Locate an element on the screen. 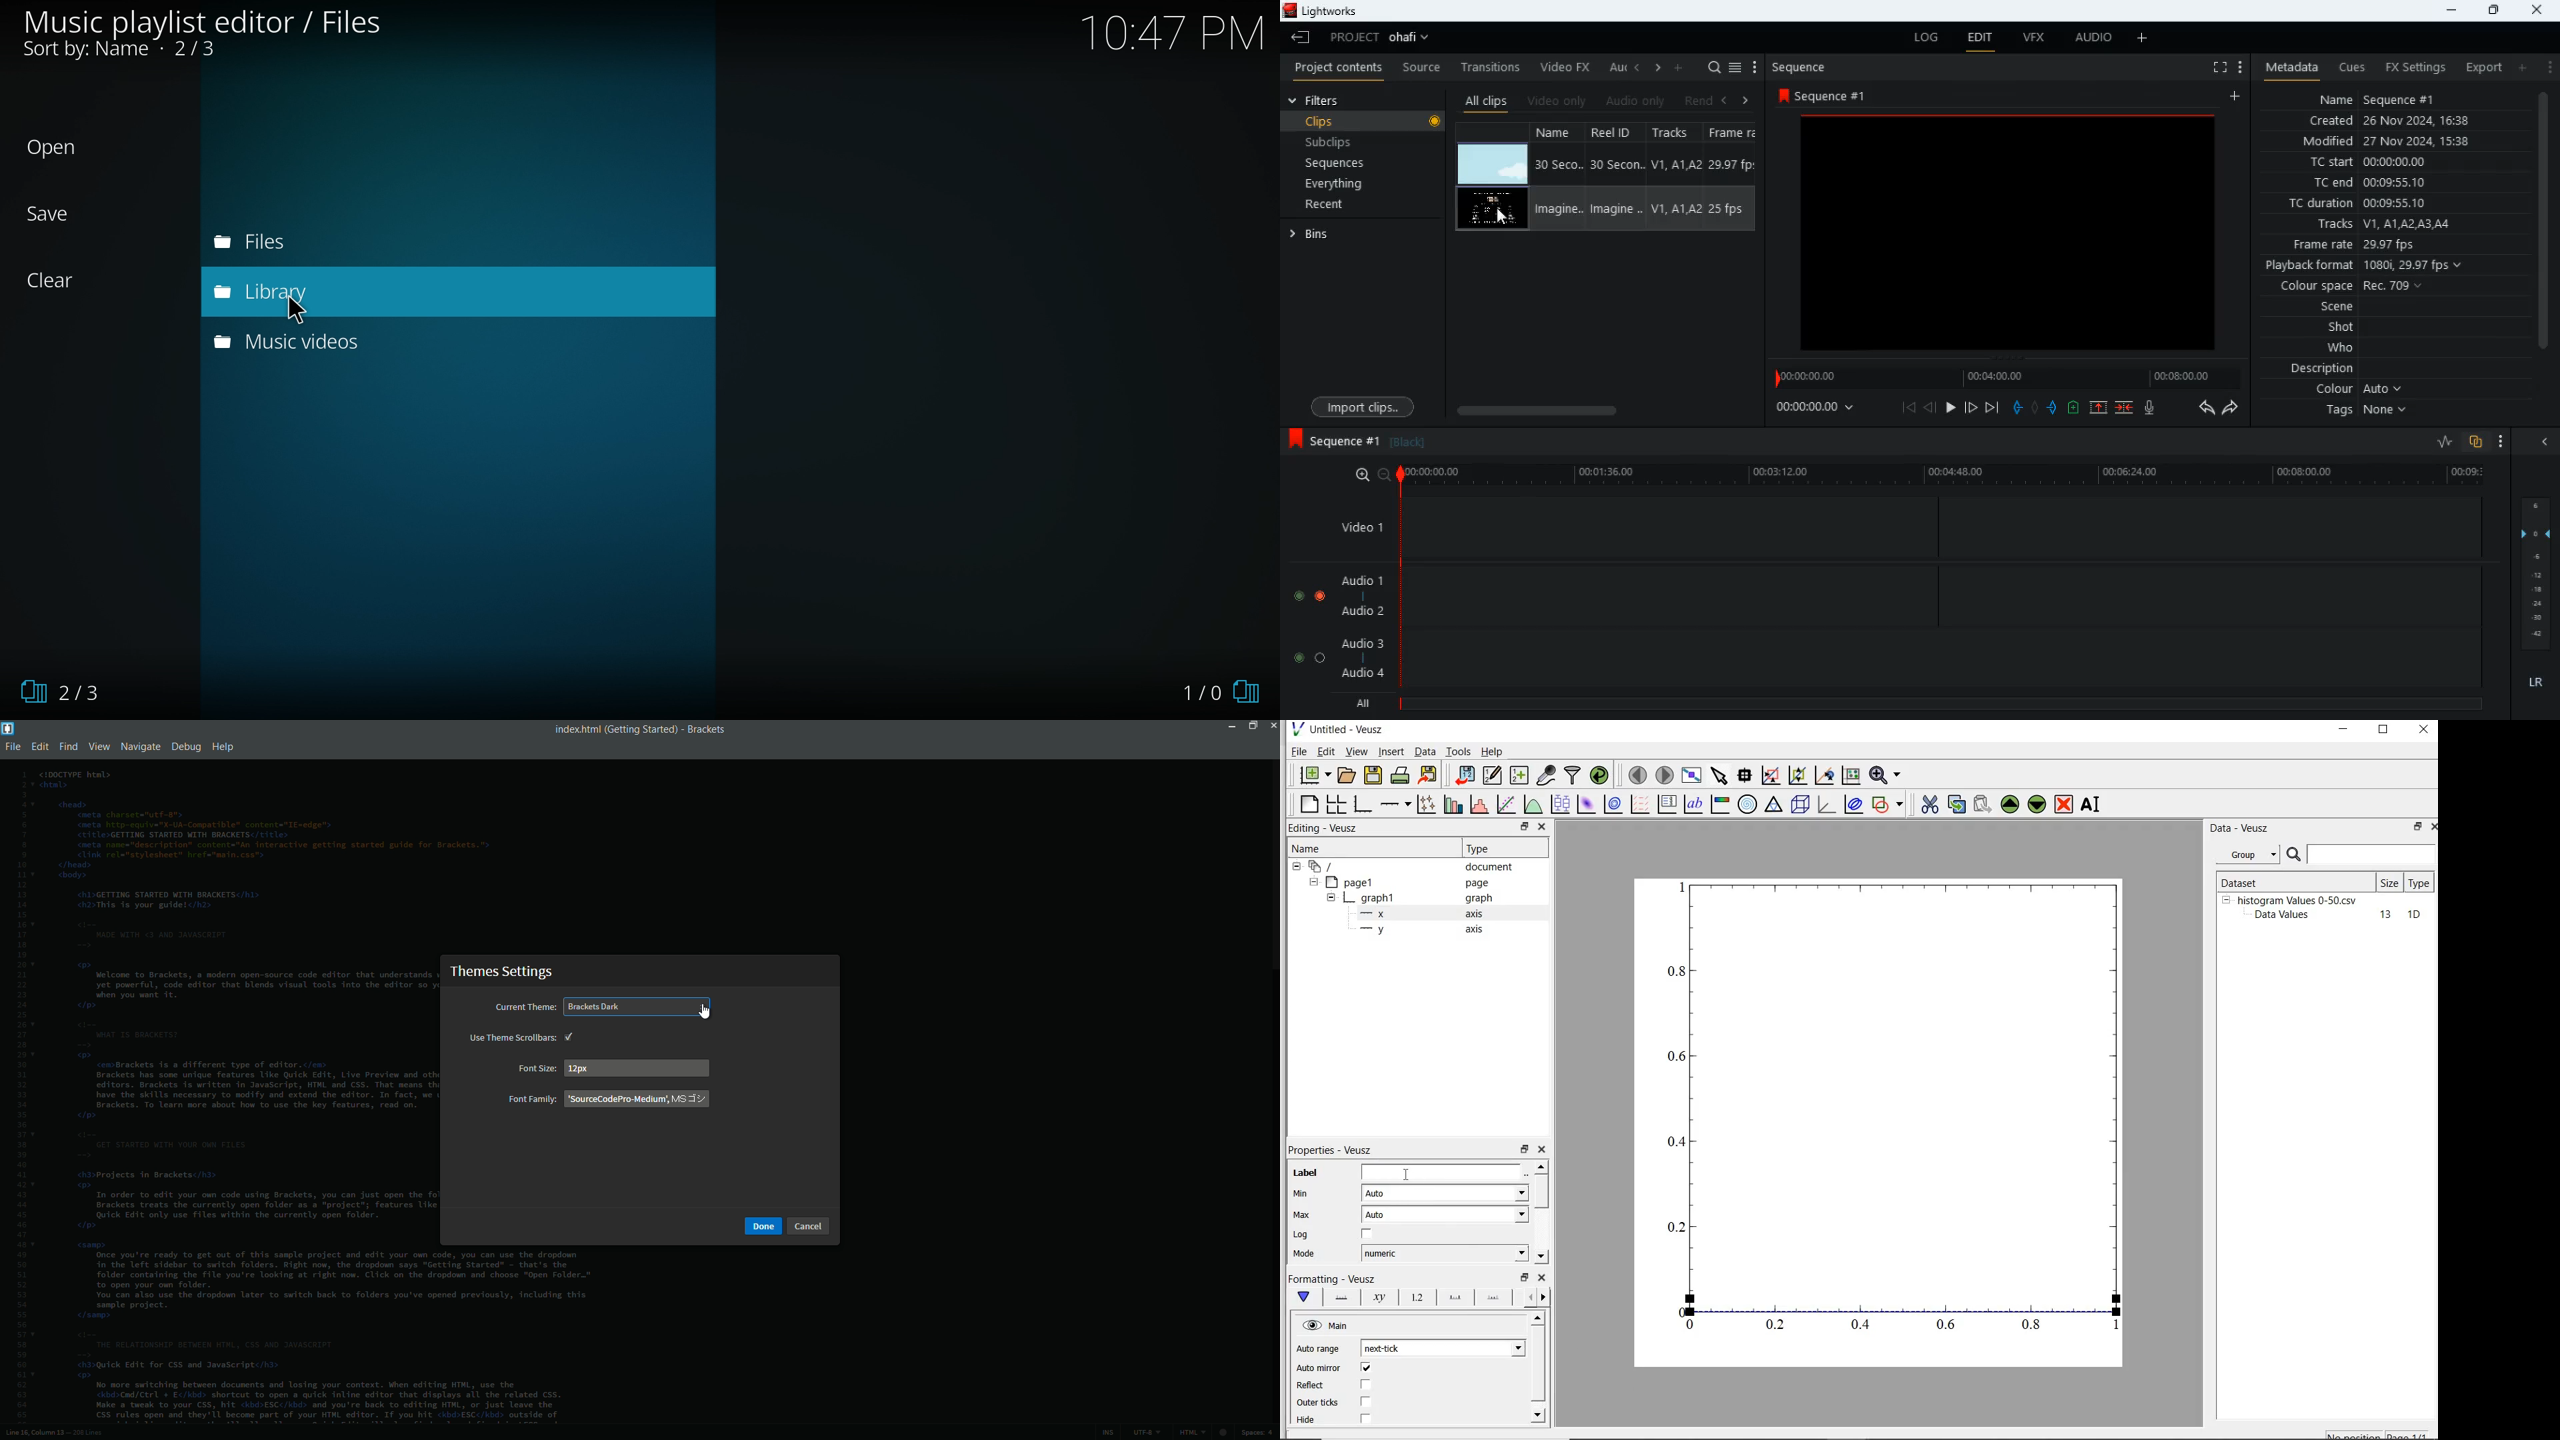 The height and width of the screenshot is (1456, 2576). zoom functions menu is located at coordinates (1886, 775).